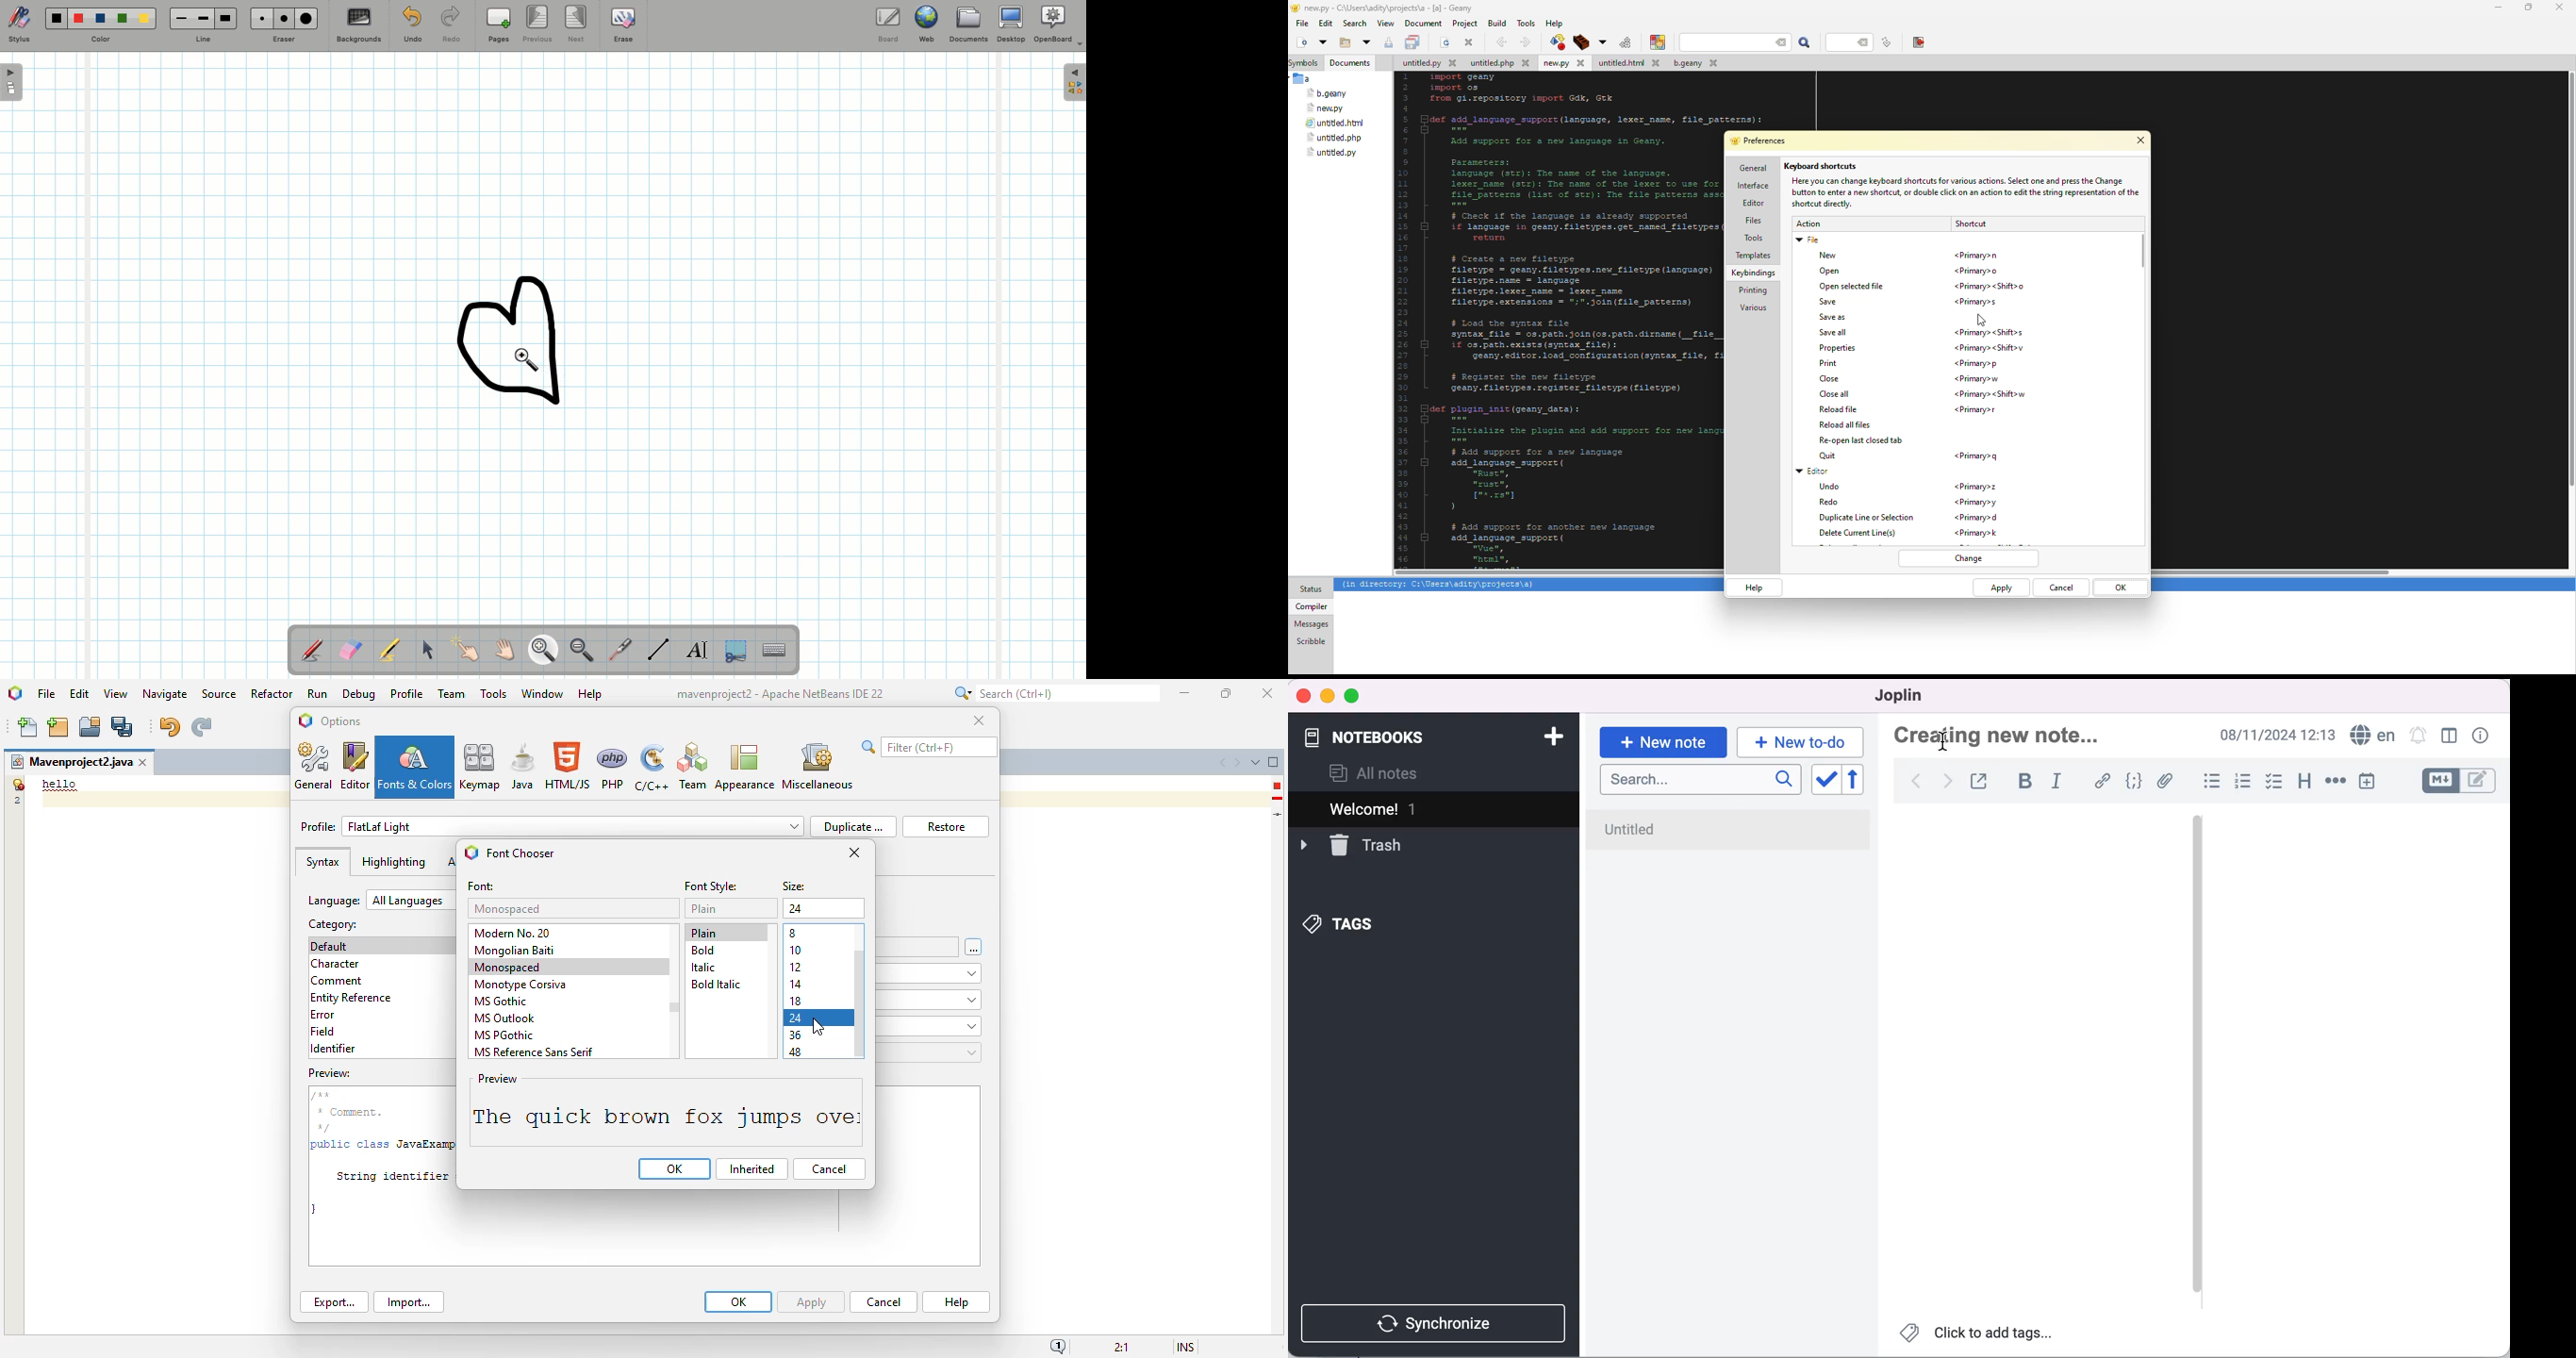  I want to click on insert time, so click(2367, 781).